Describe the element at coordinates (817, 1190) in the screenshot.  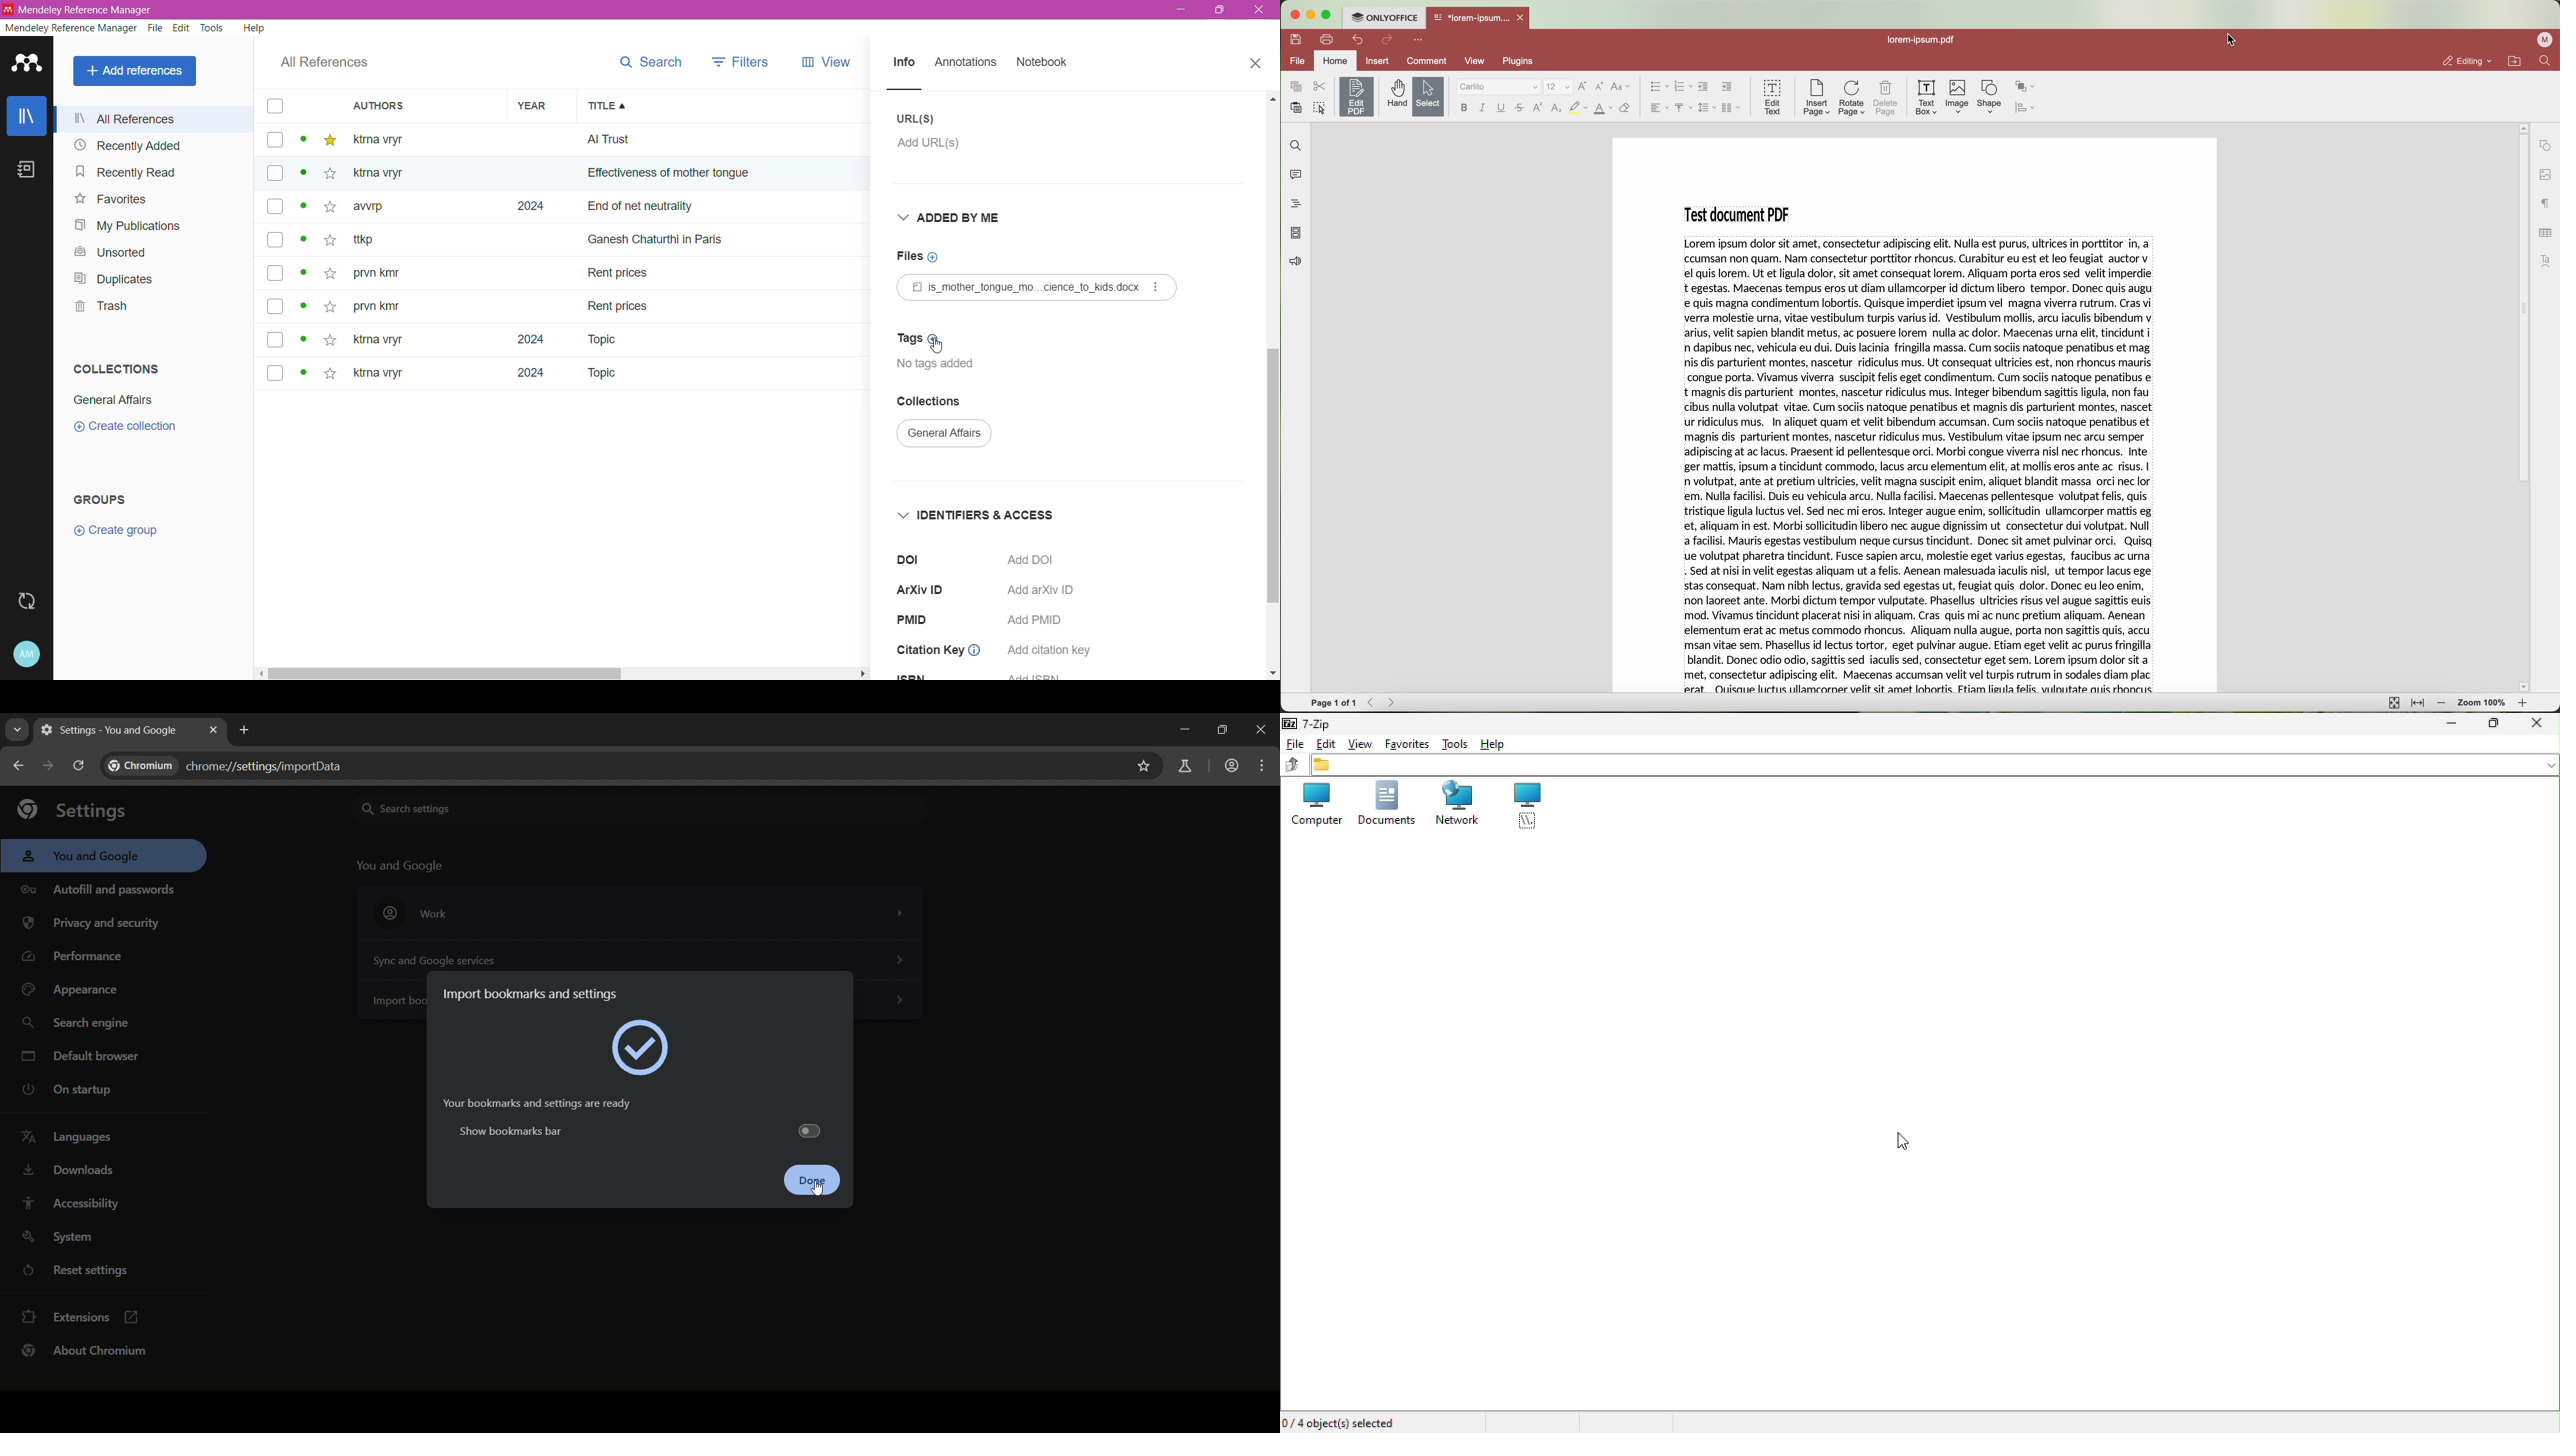
I see `Cursor` at that location.